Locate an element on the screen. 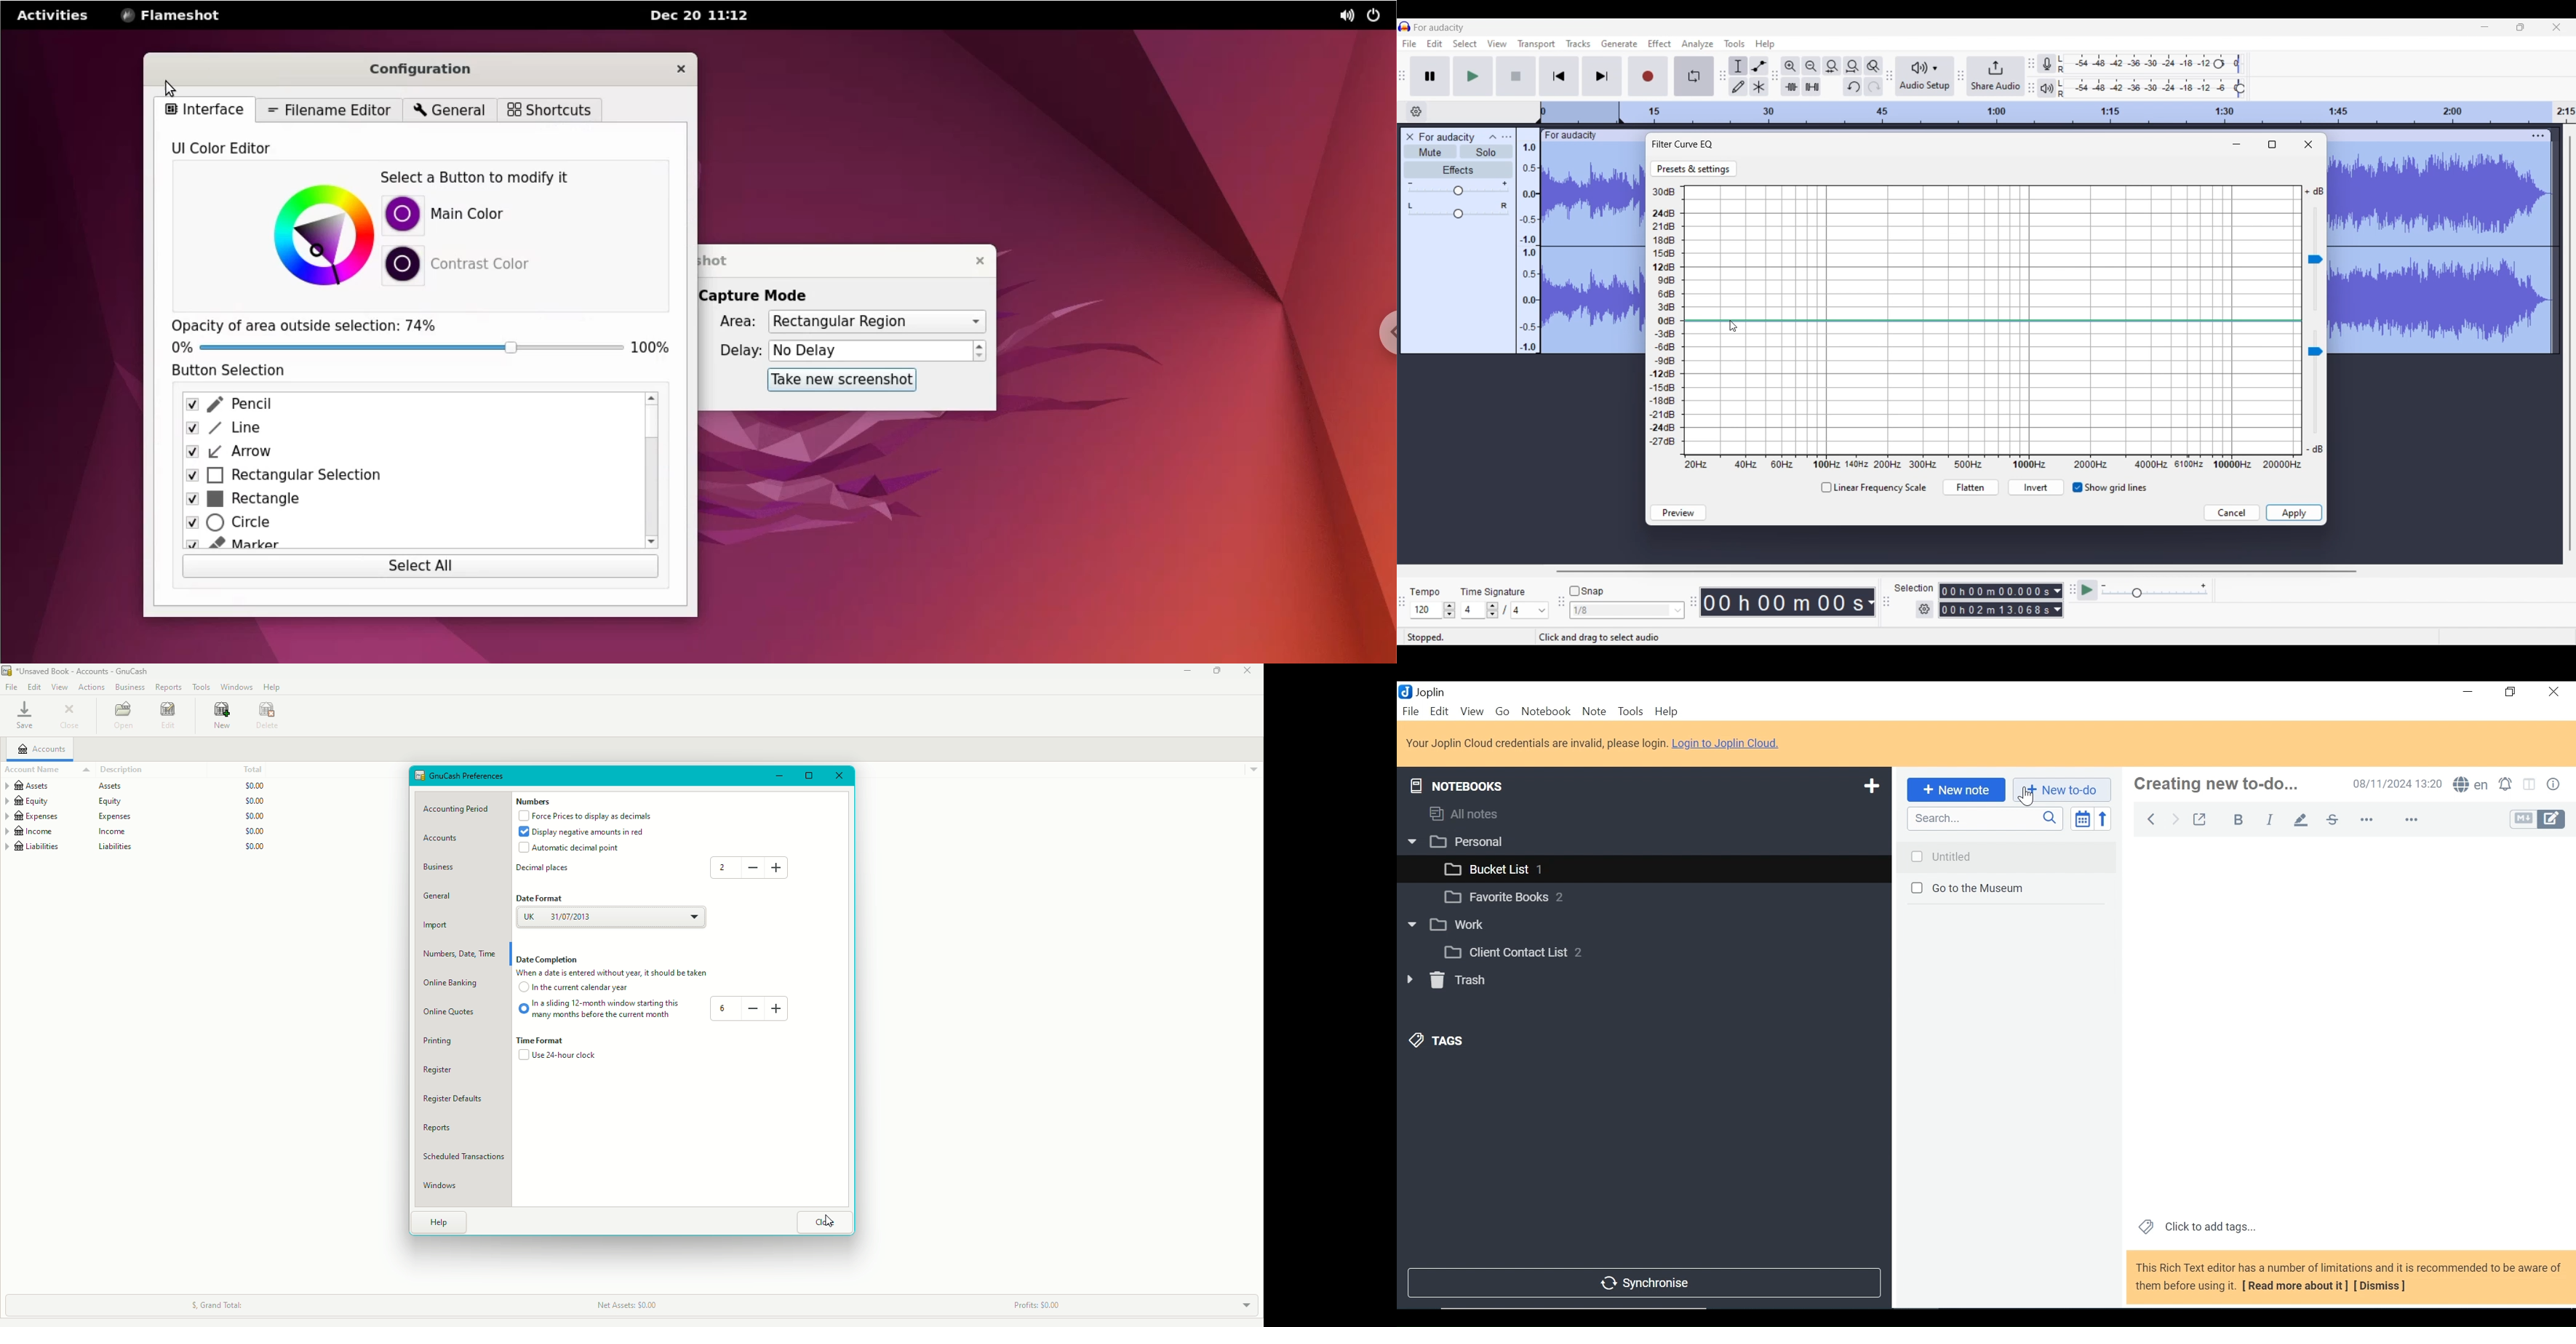  activities is located at coordinates (53, 17).